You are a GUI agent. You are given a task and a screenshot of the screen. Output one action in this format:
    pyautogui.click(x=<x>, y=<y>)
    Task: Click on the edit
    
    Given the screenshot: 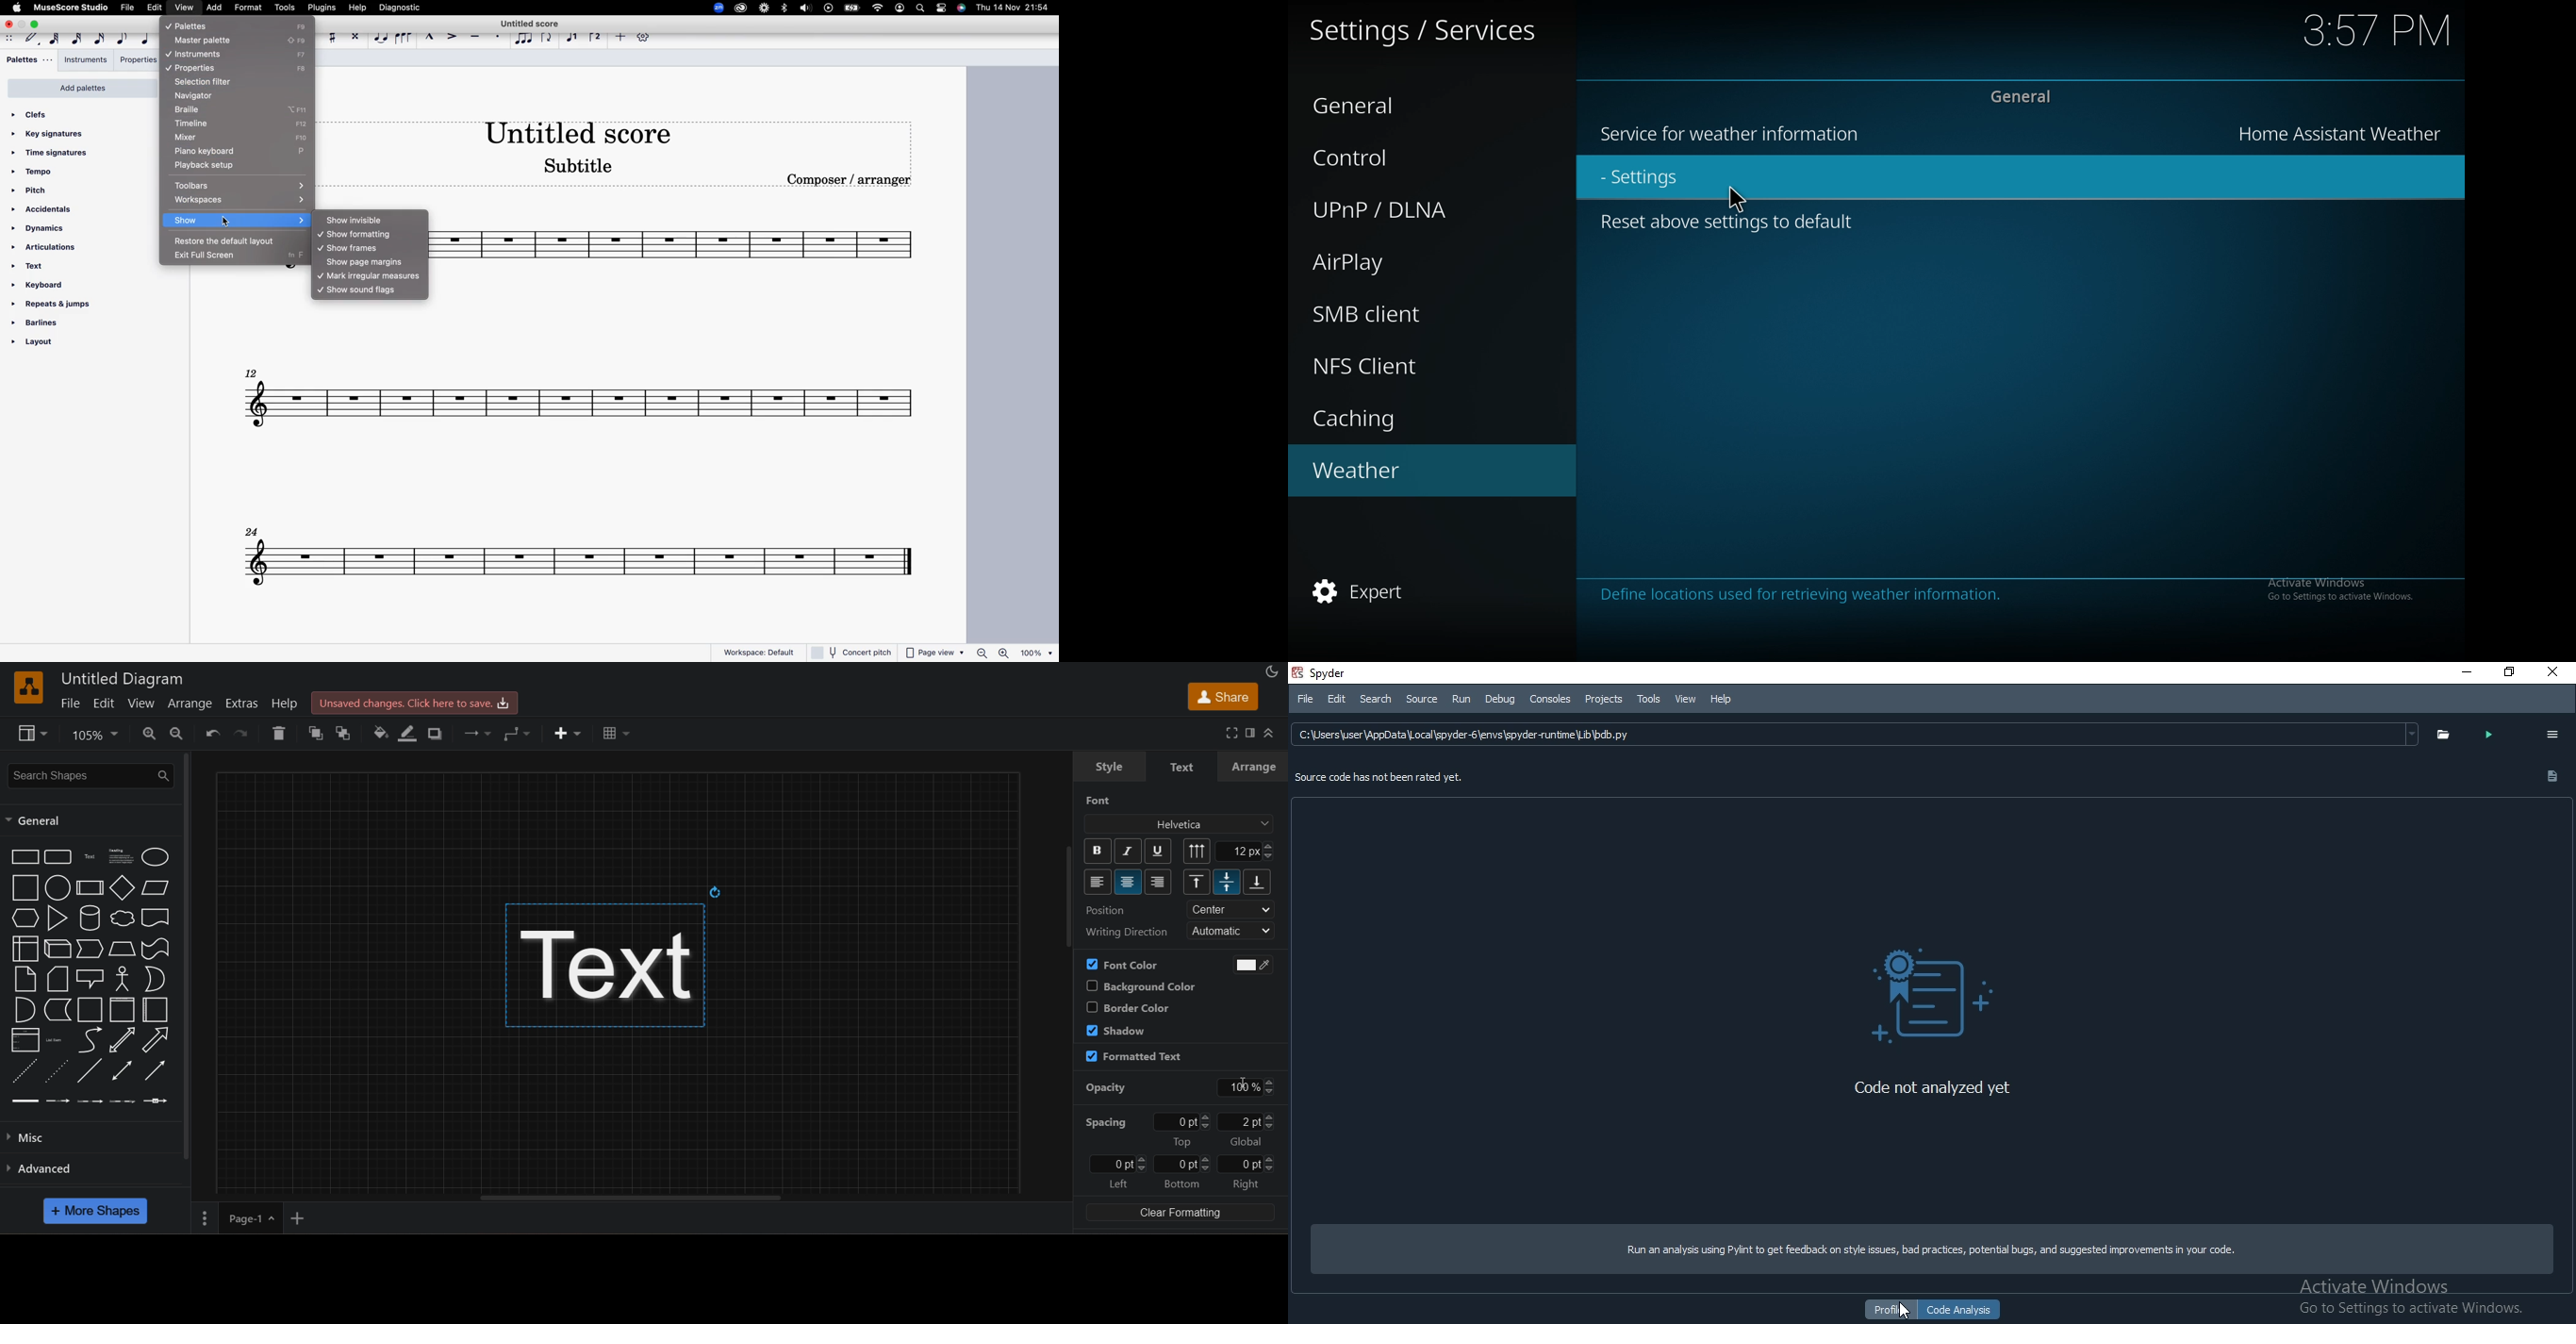 What is the action you would take?
    pyautogui.click(x=155, y=8)
    